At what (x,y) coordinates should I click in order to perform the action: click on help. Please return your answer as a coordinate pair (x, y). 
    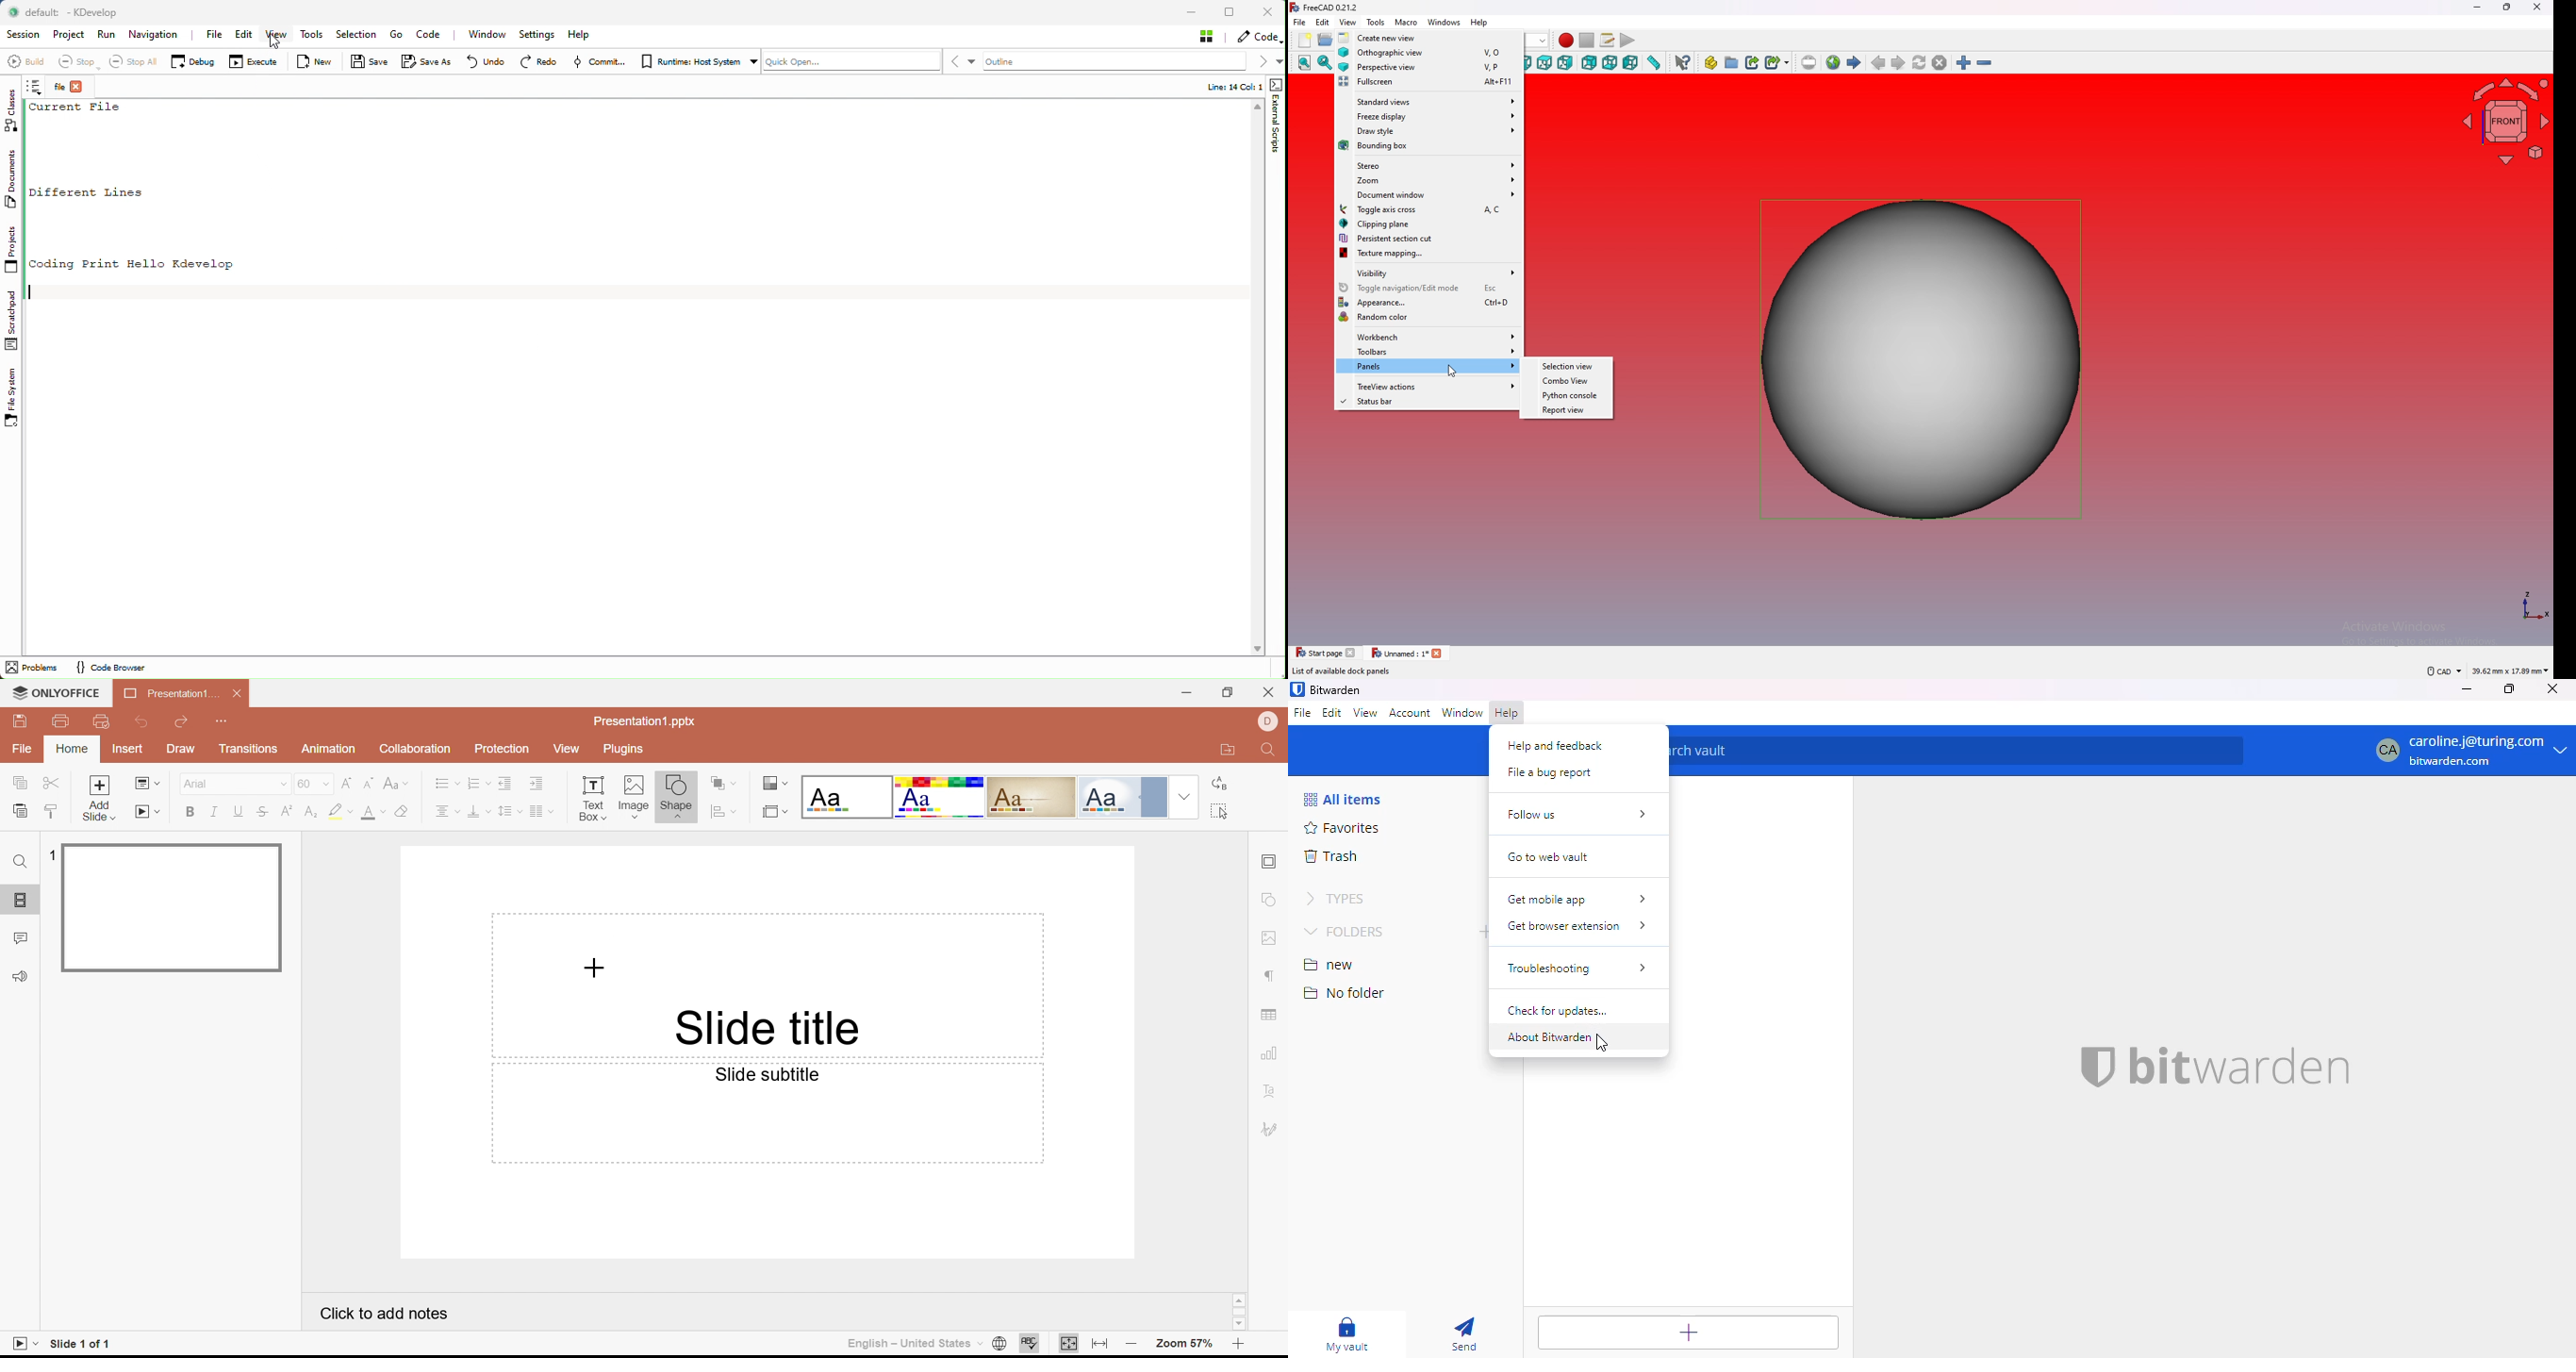
    Looking at the image, I should click on (1480, 22).